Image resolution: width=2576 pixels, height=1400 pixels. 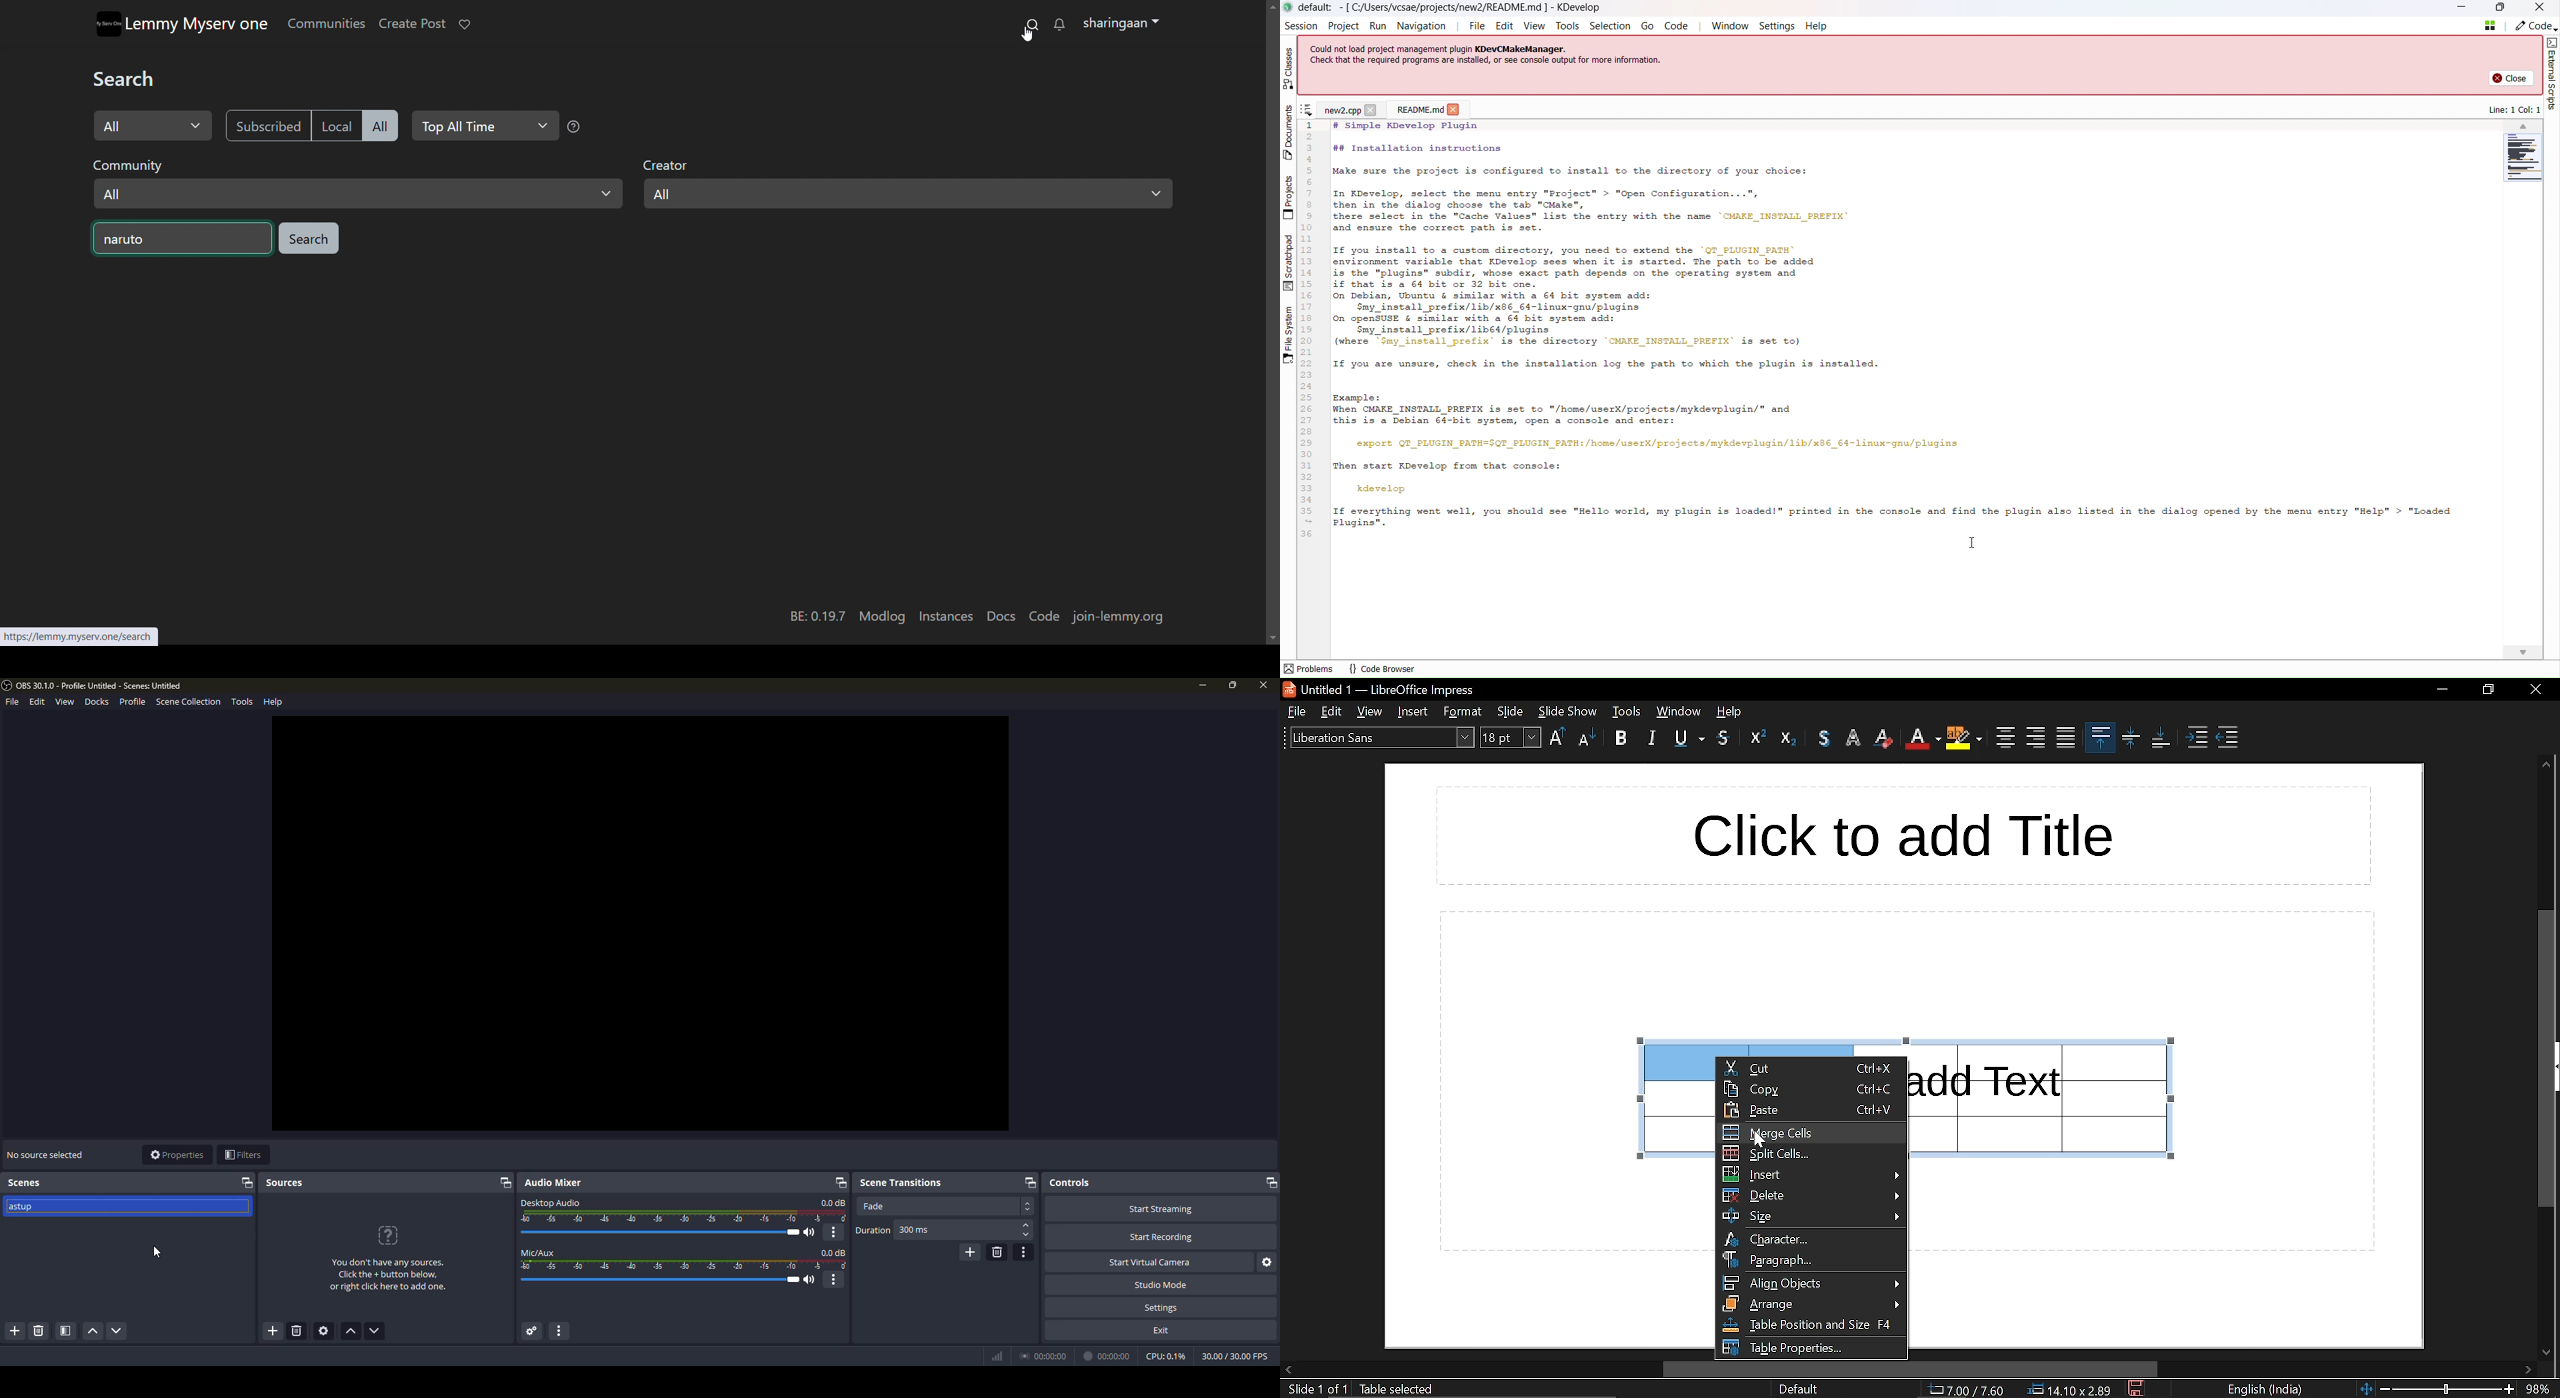 I want to click on audio mixer, so click(x=557, y=1183).